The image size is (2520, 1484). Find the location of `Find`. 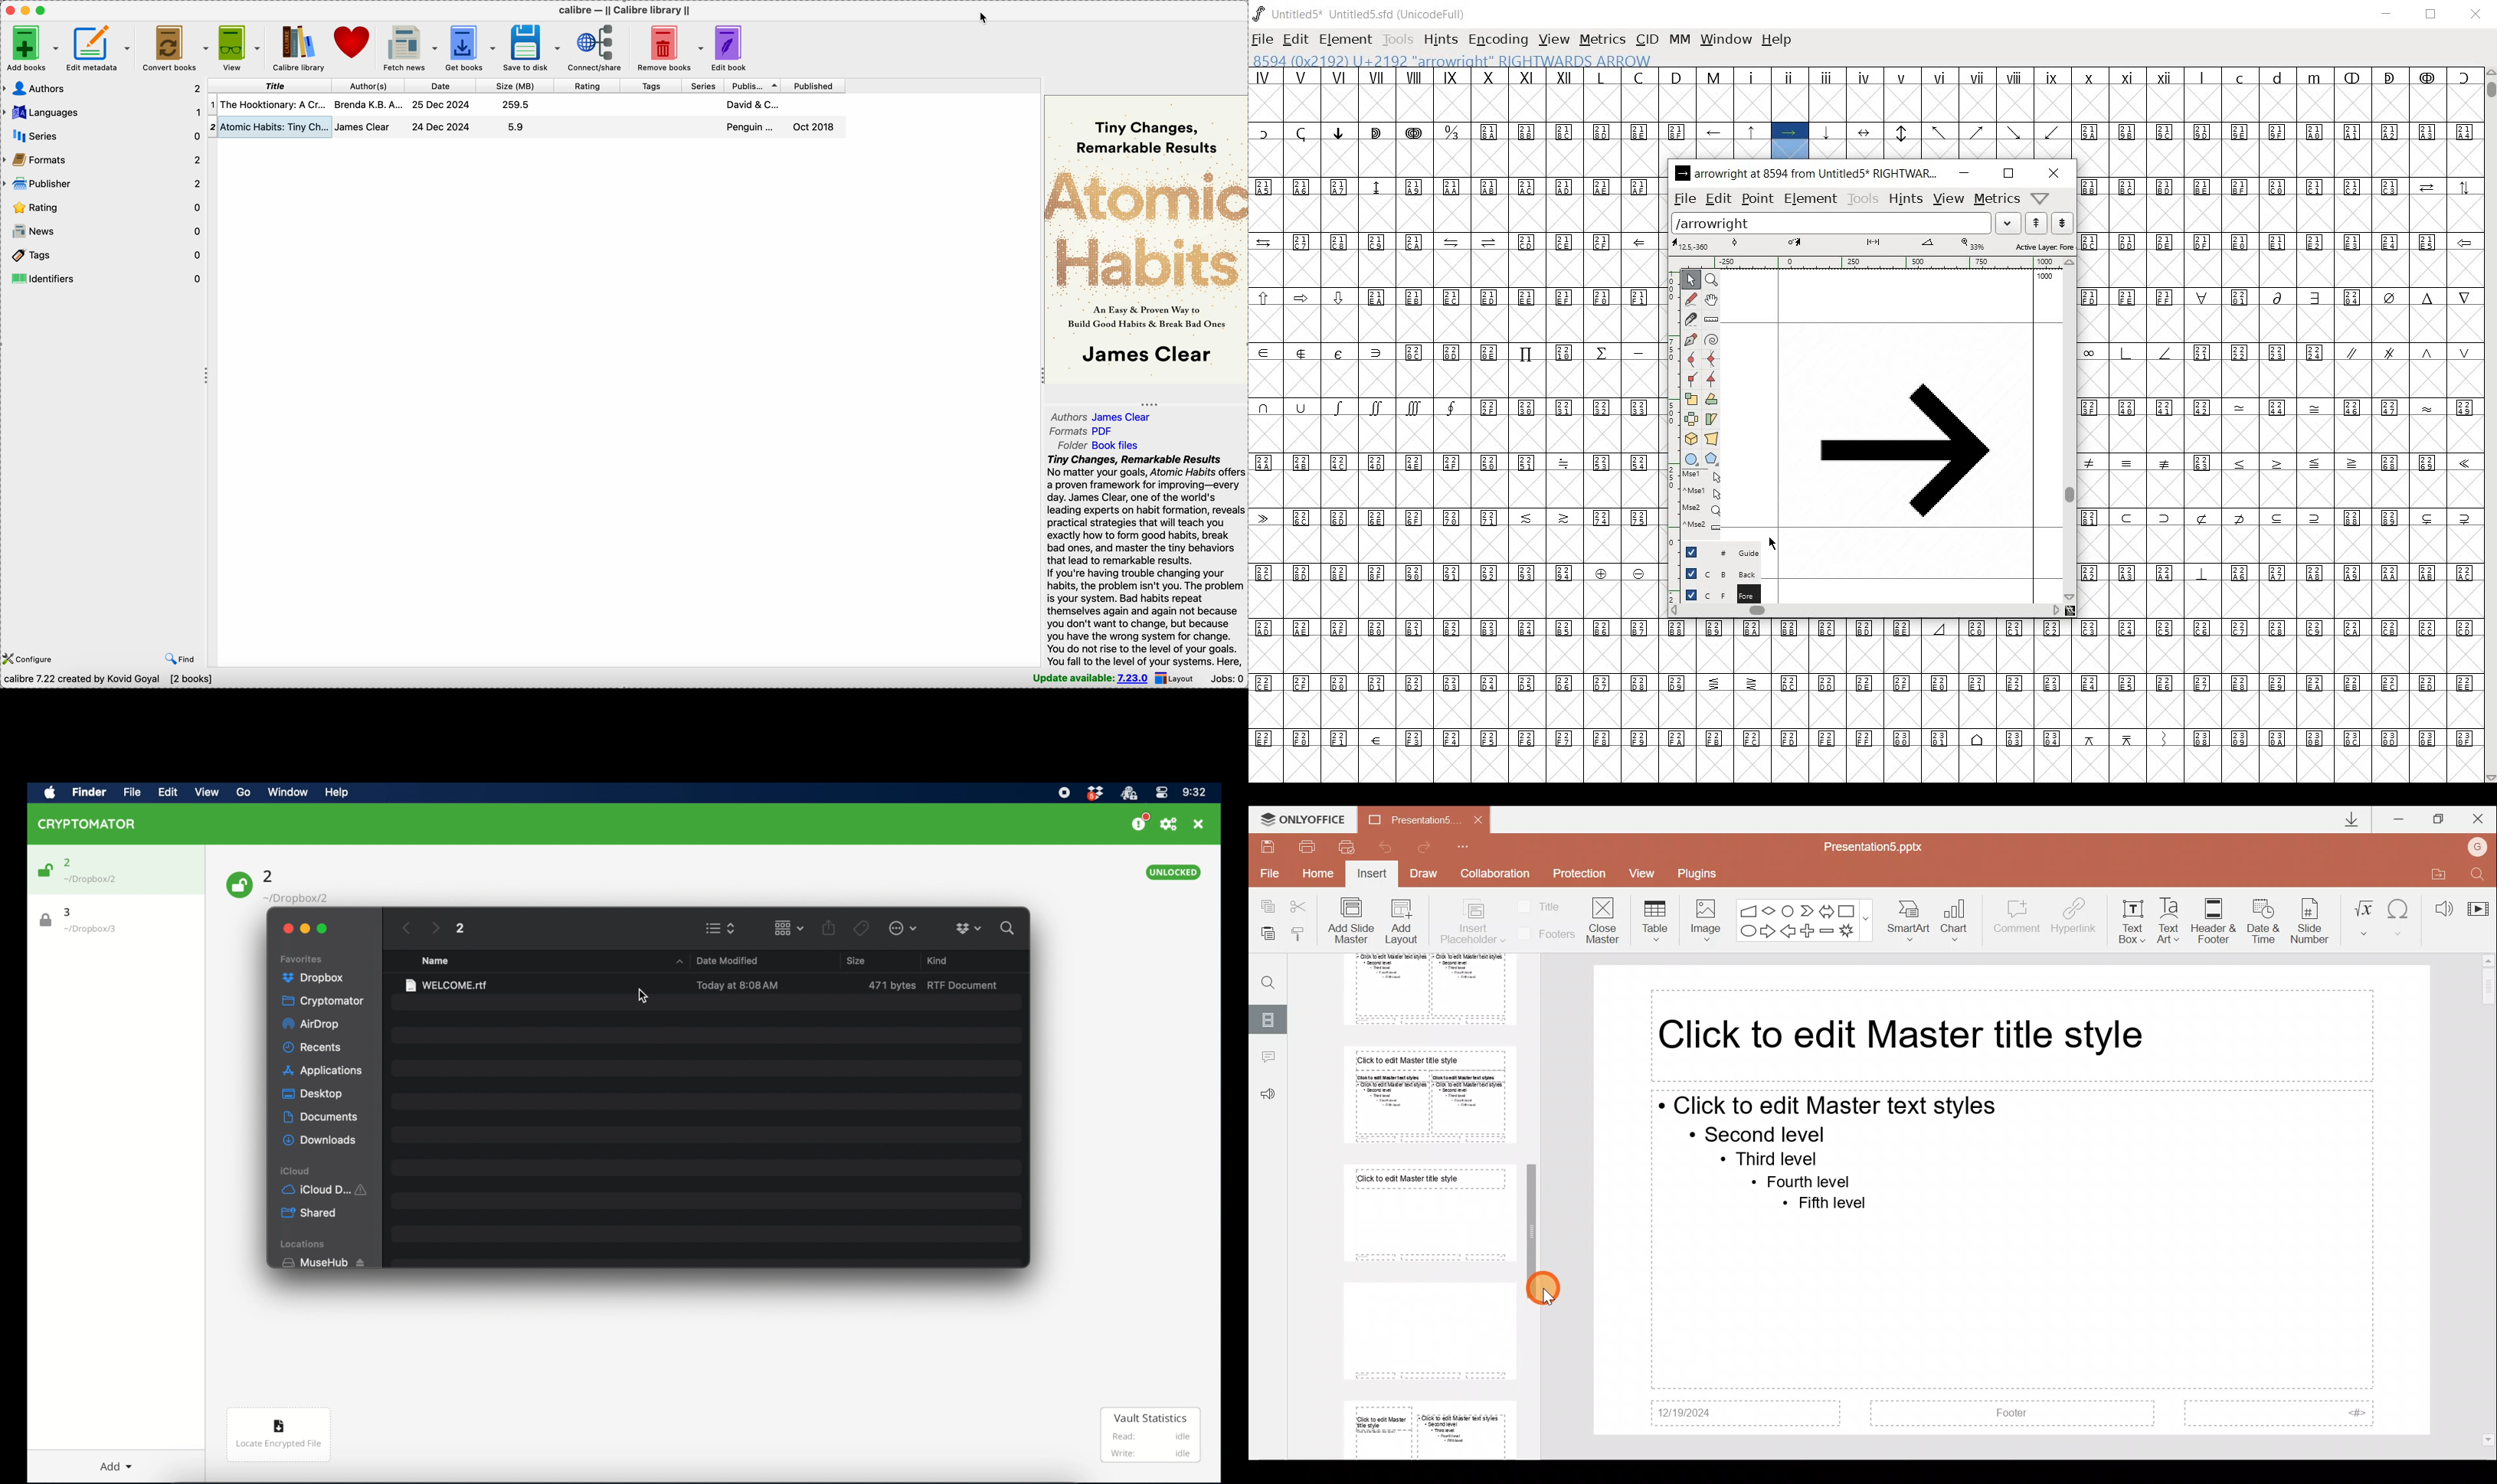

Find is located at coordinates (2479, 872).